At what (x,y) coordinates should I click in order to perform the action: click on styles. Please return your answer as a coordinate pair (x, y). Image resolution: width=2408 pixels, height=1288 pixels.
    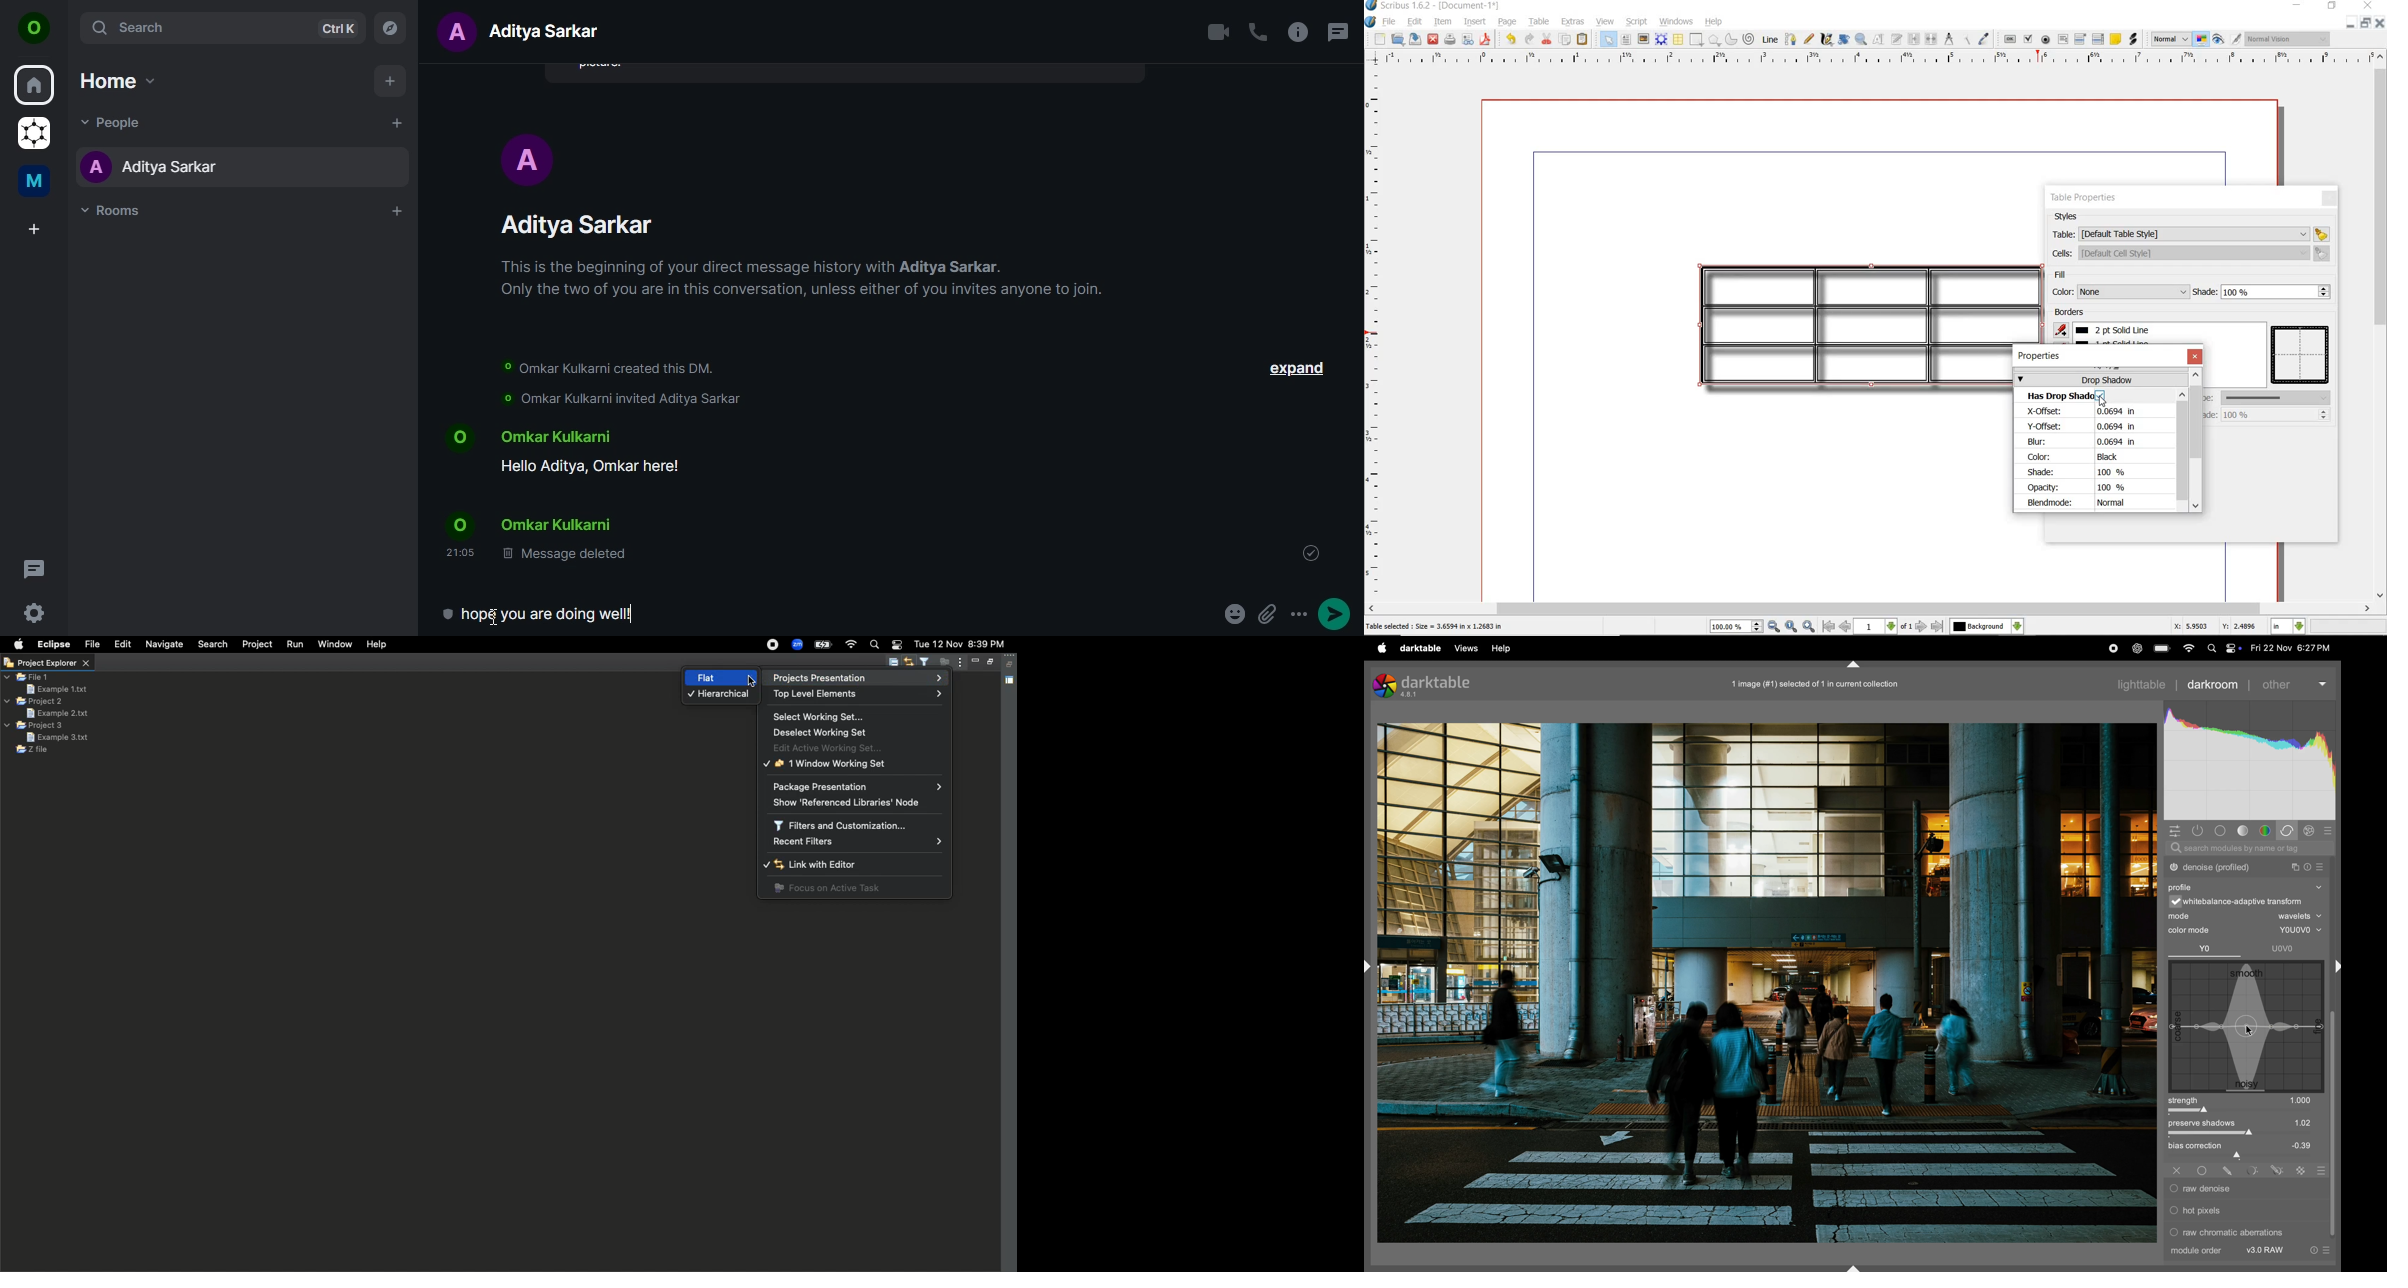
    Looking at the image, I should click on (2070, 217).